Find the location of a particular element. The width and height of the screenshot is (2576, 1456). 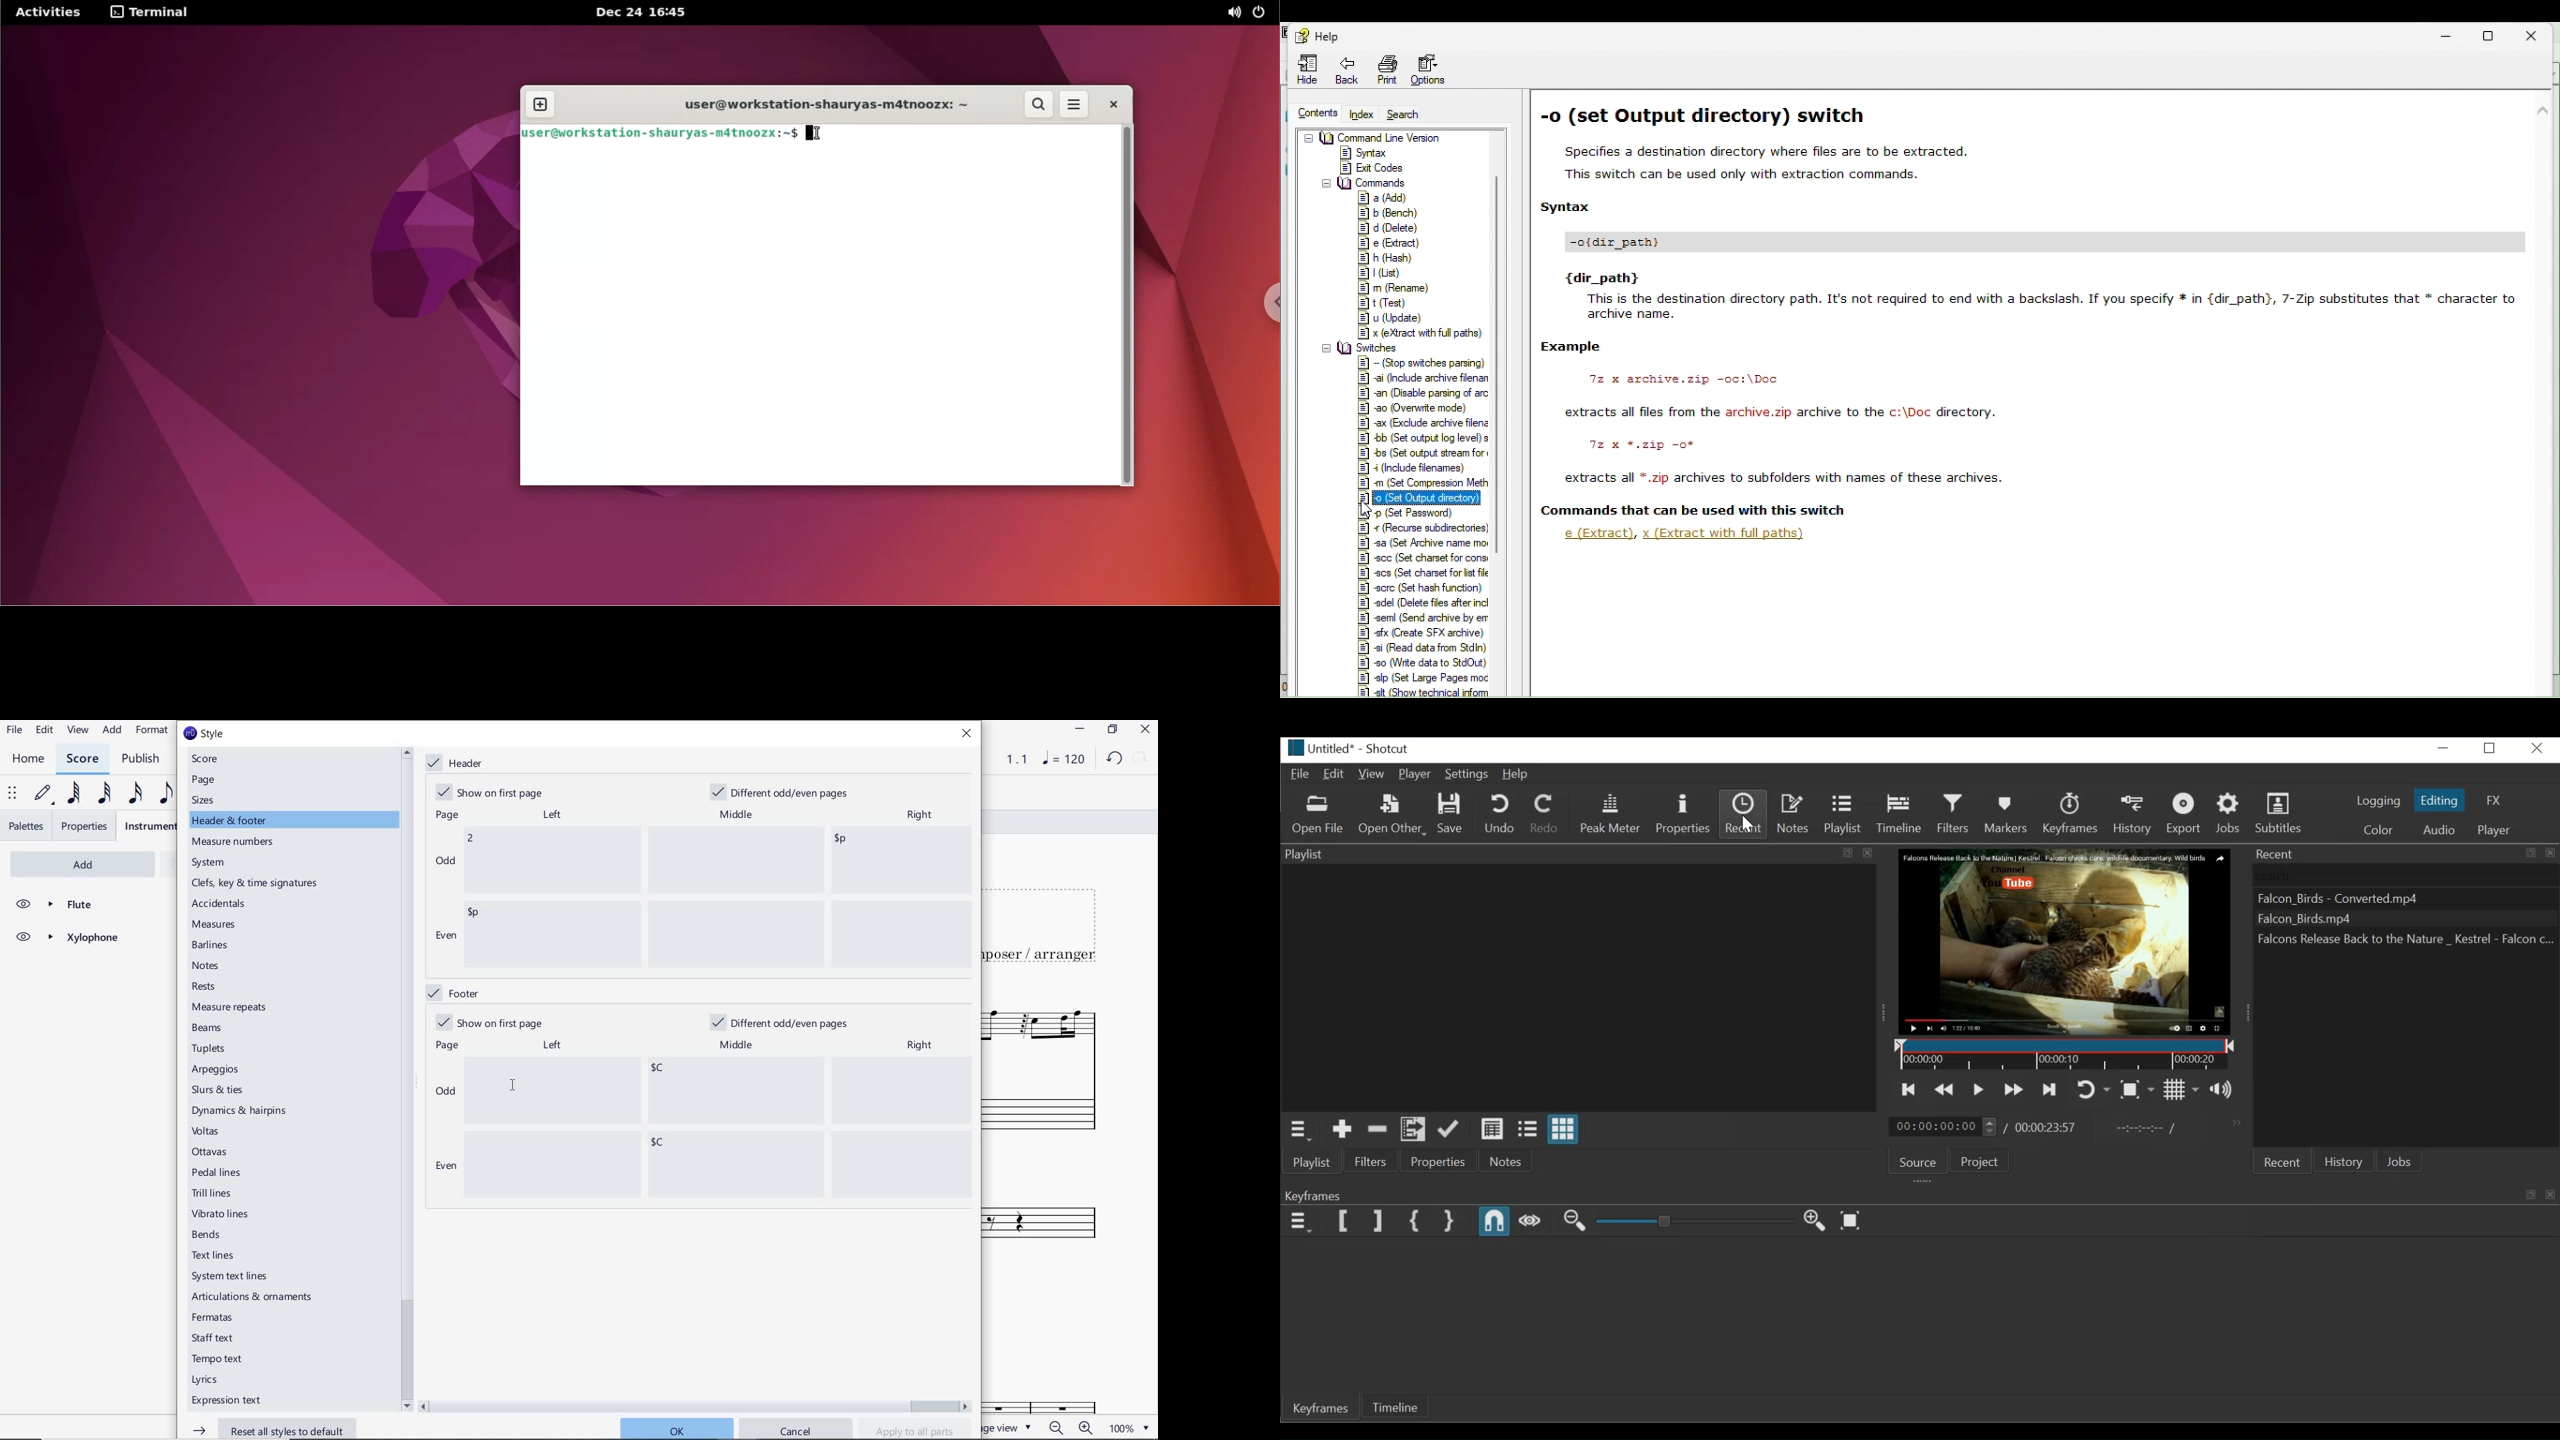

Total duration is located at coordinates (2049, 1127).